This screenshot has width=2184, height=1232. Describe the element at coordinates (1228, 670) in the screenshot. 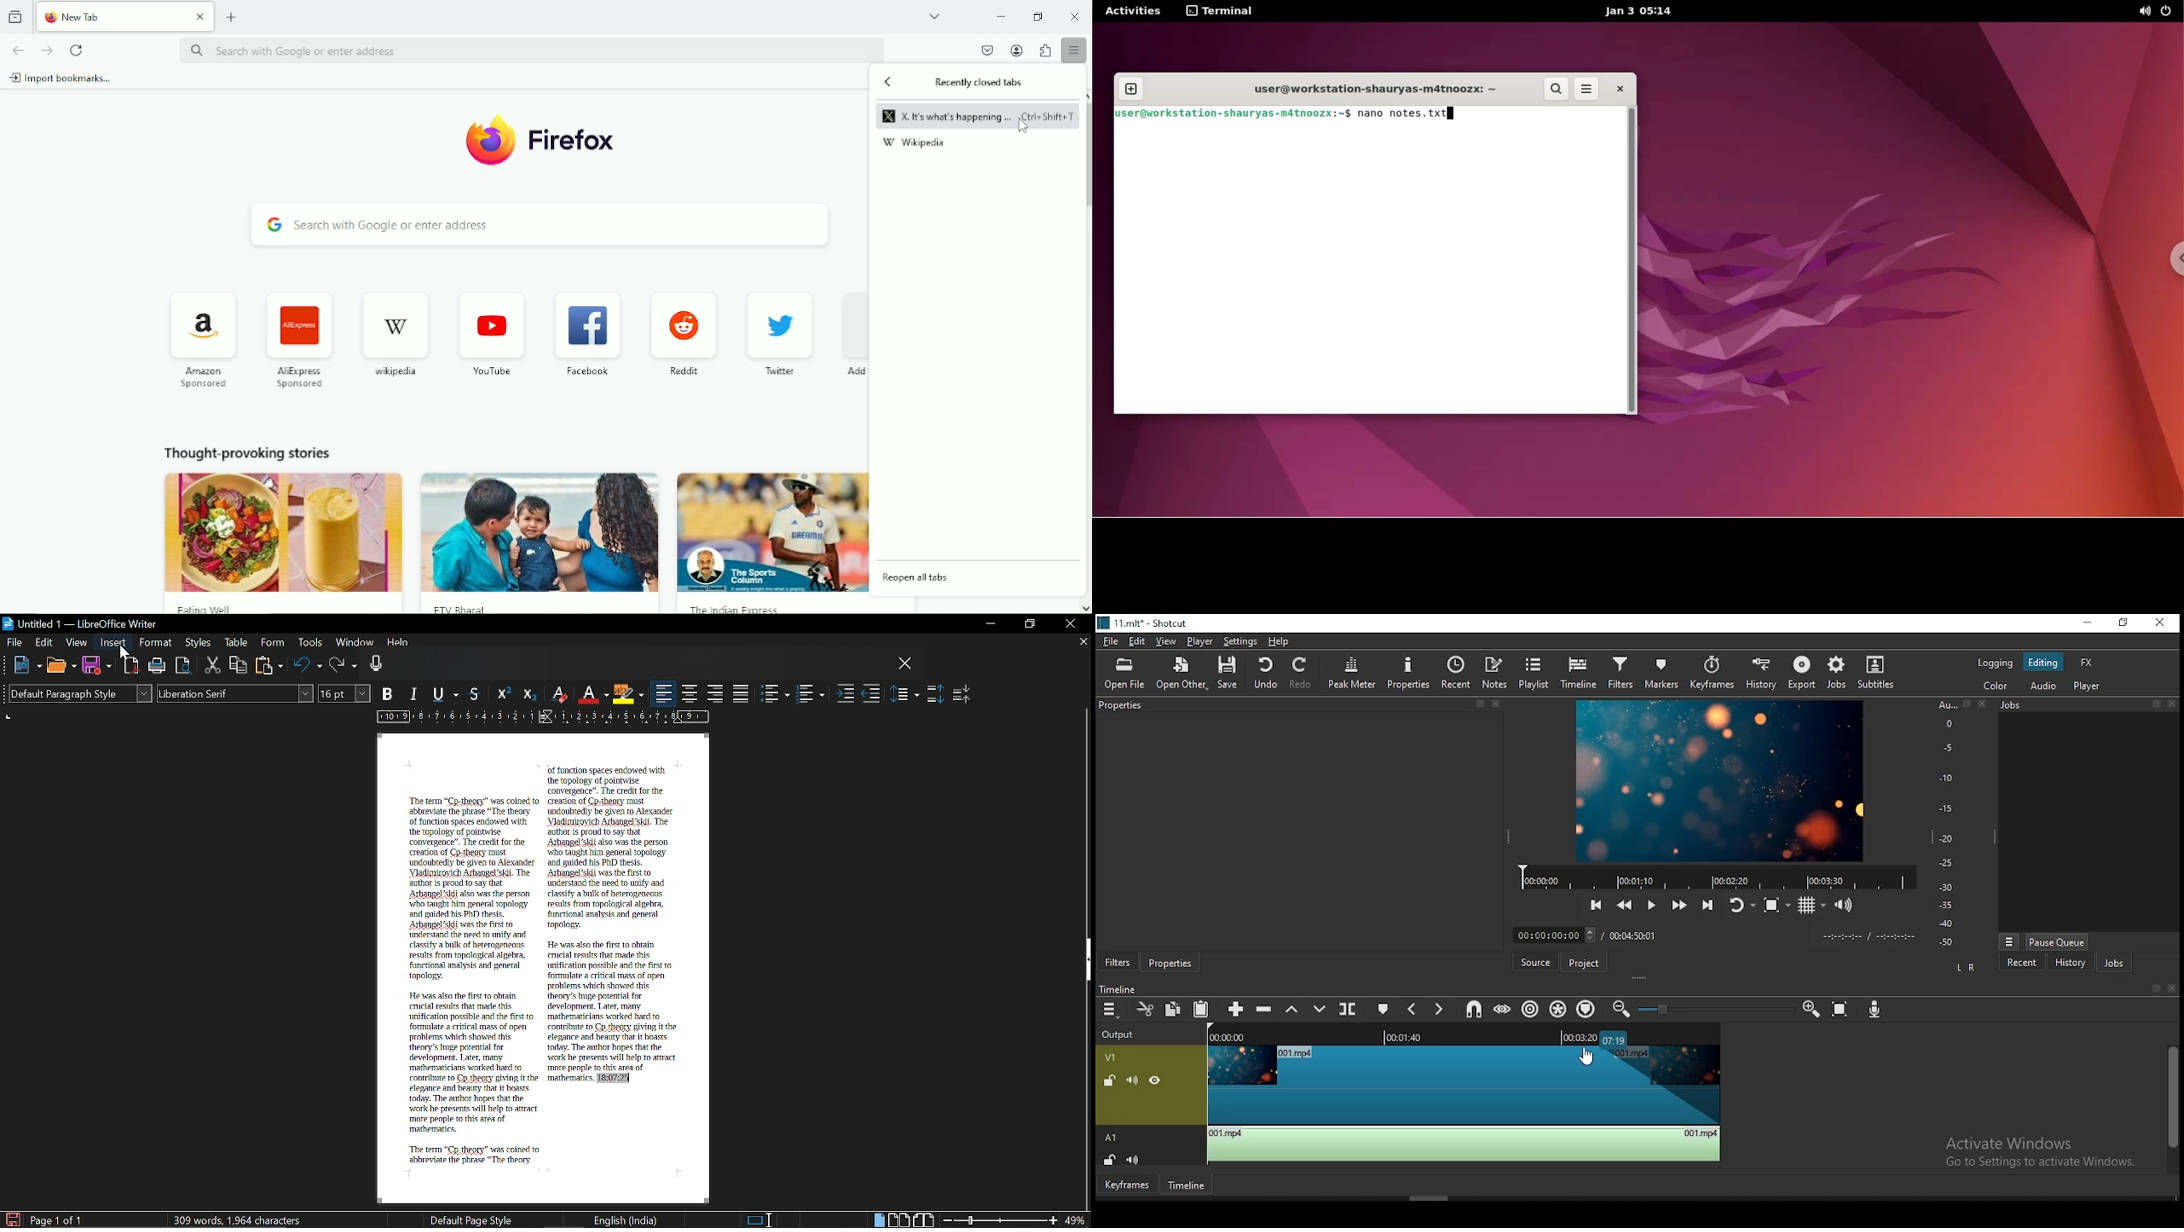

I see `save` at that location.